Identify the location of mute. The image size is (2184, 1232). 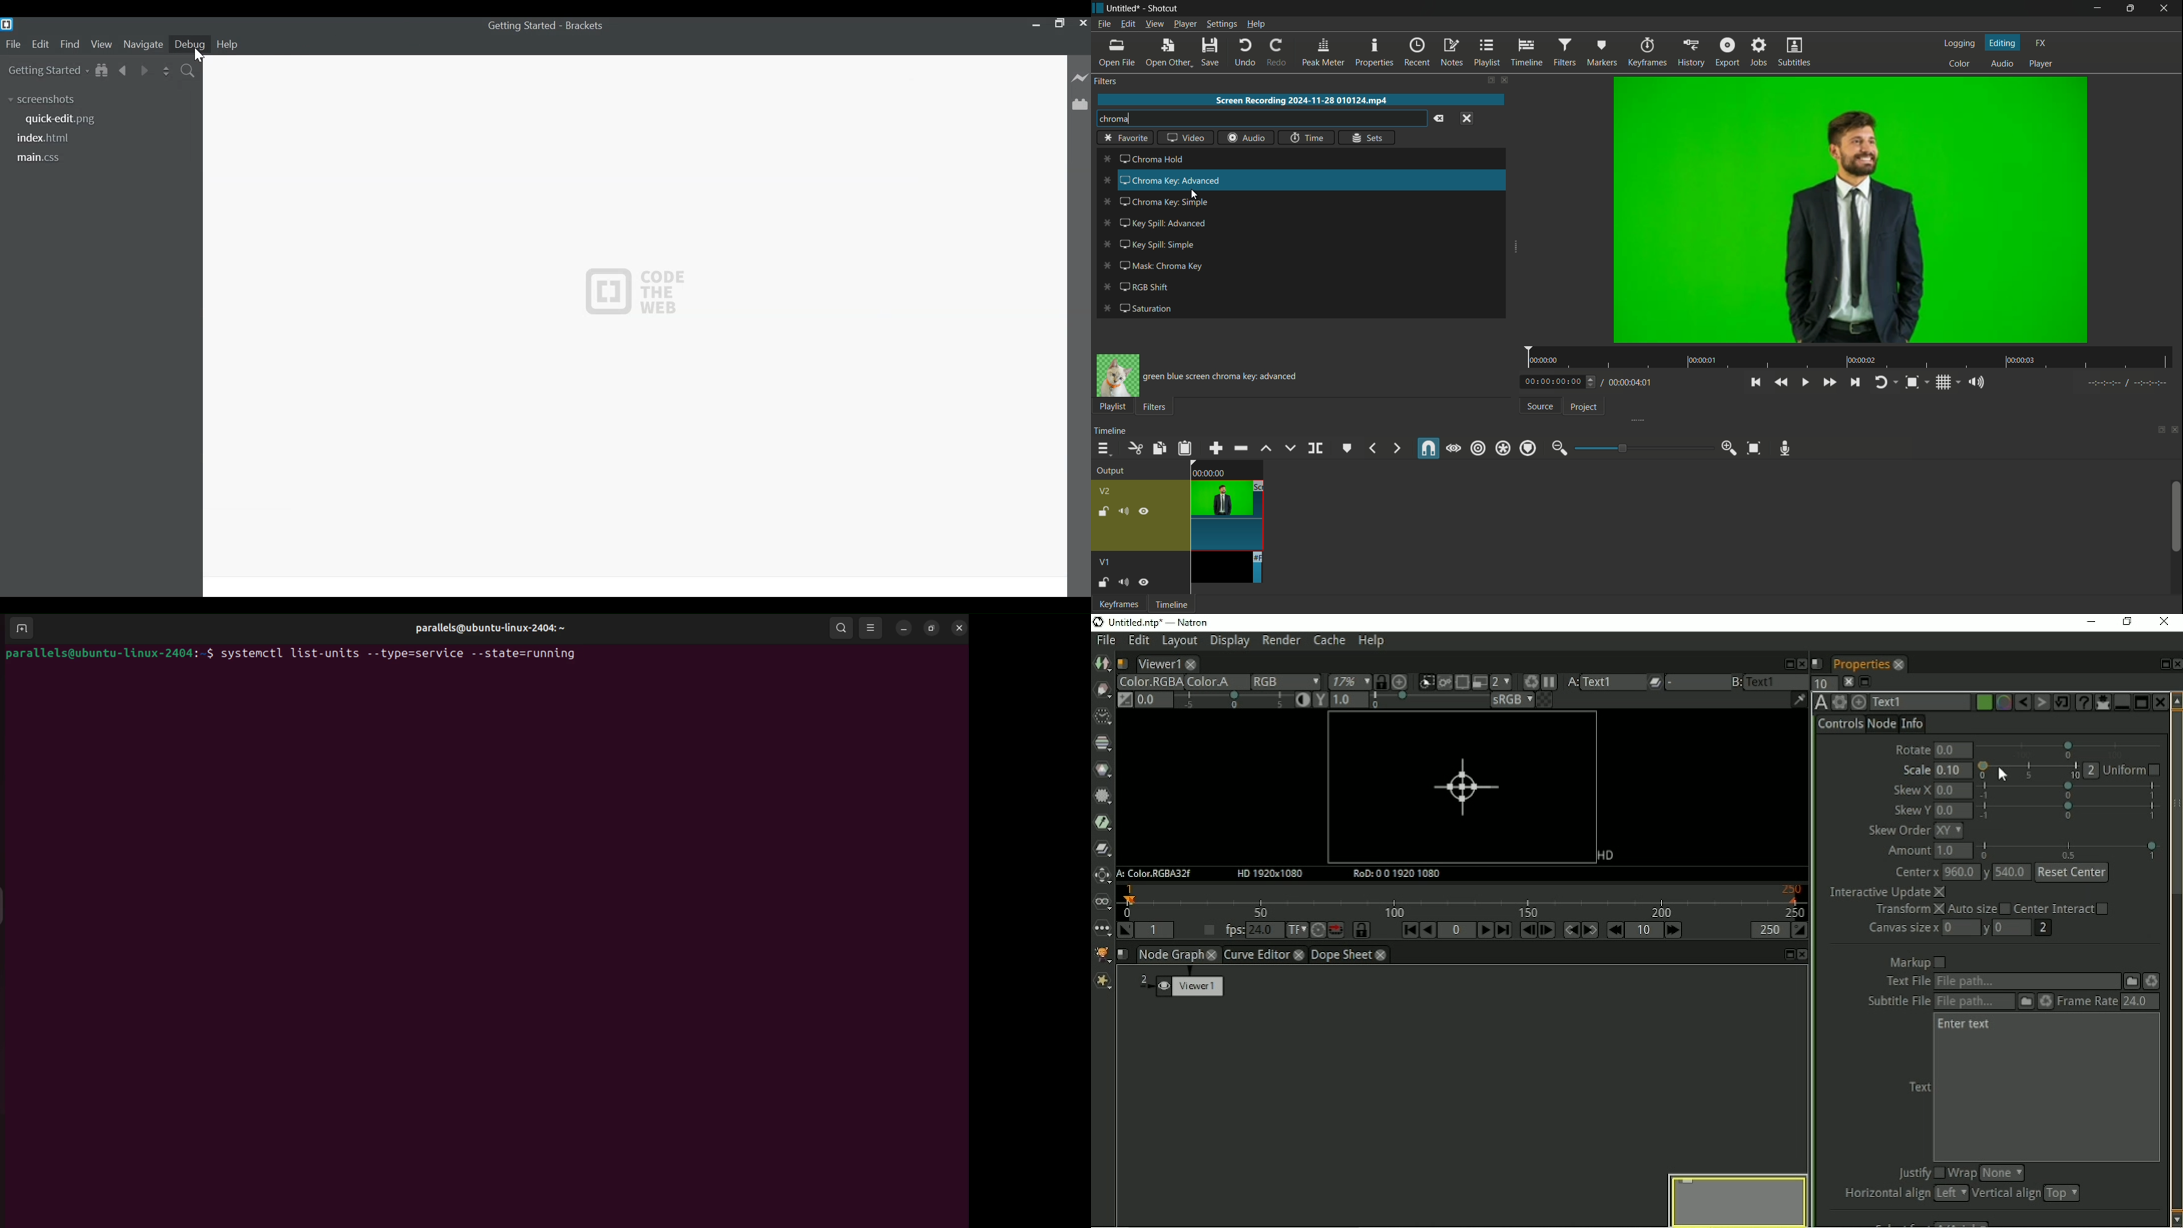
(1122, 511).